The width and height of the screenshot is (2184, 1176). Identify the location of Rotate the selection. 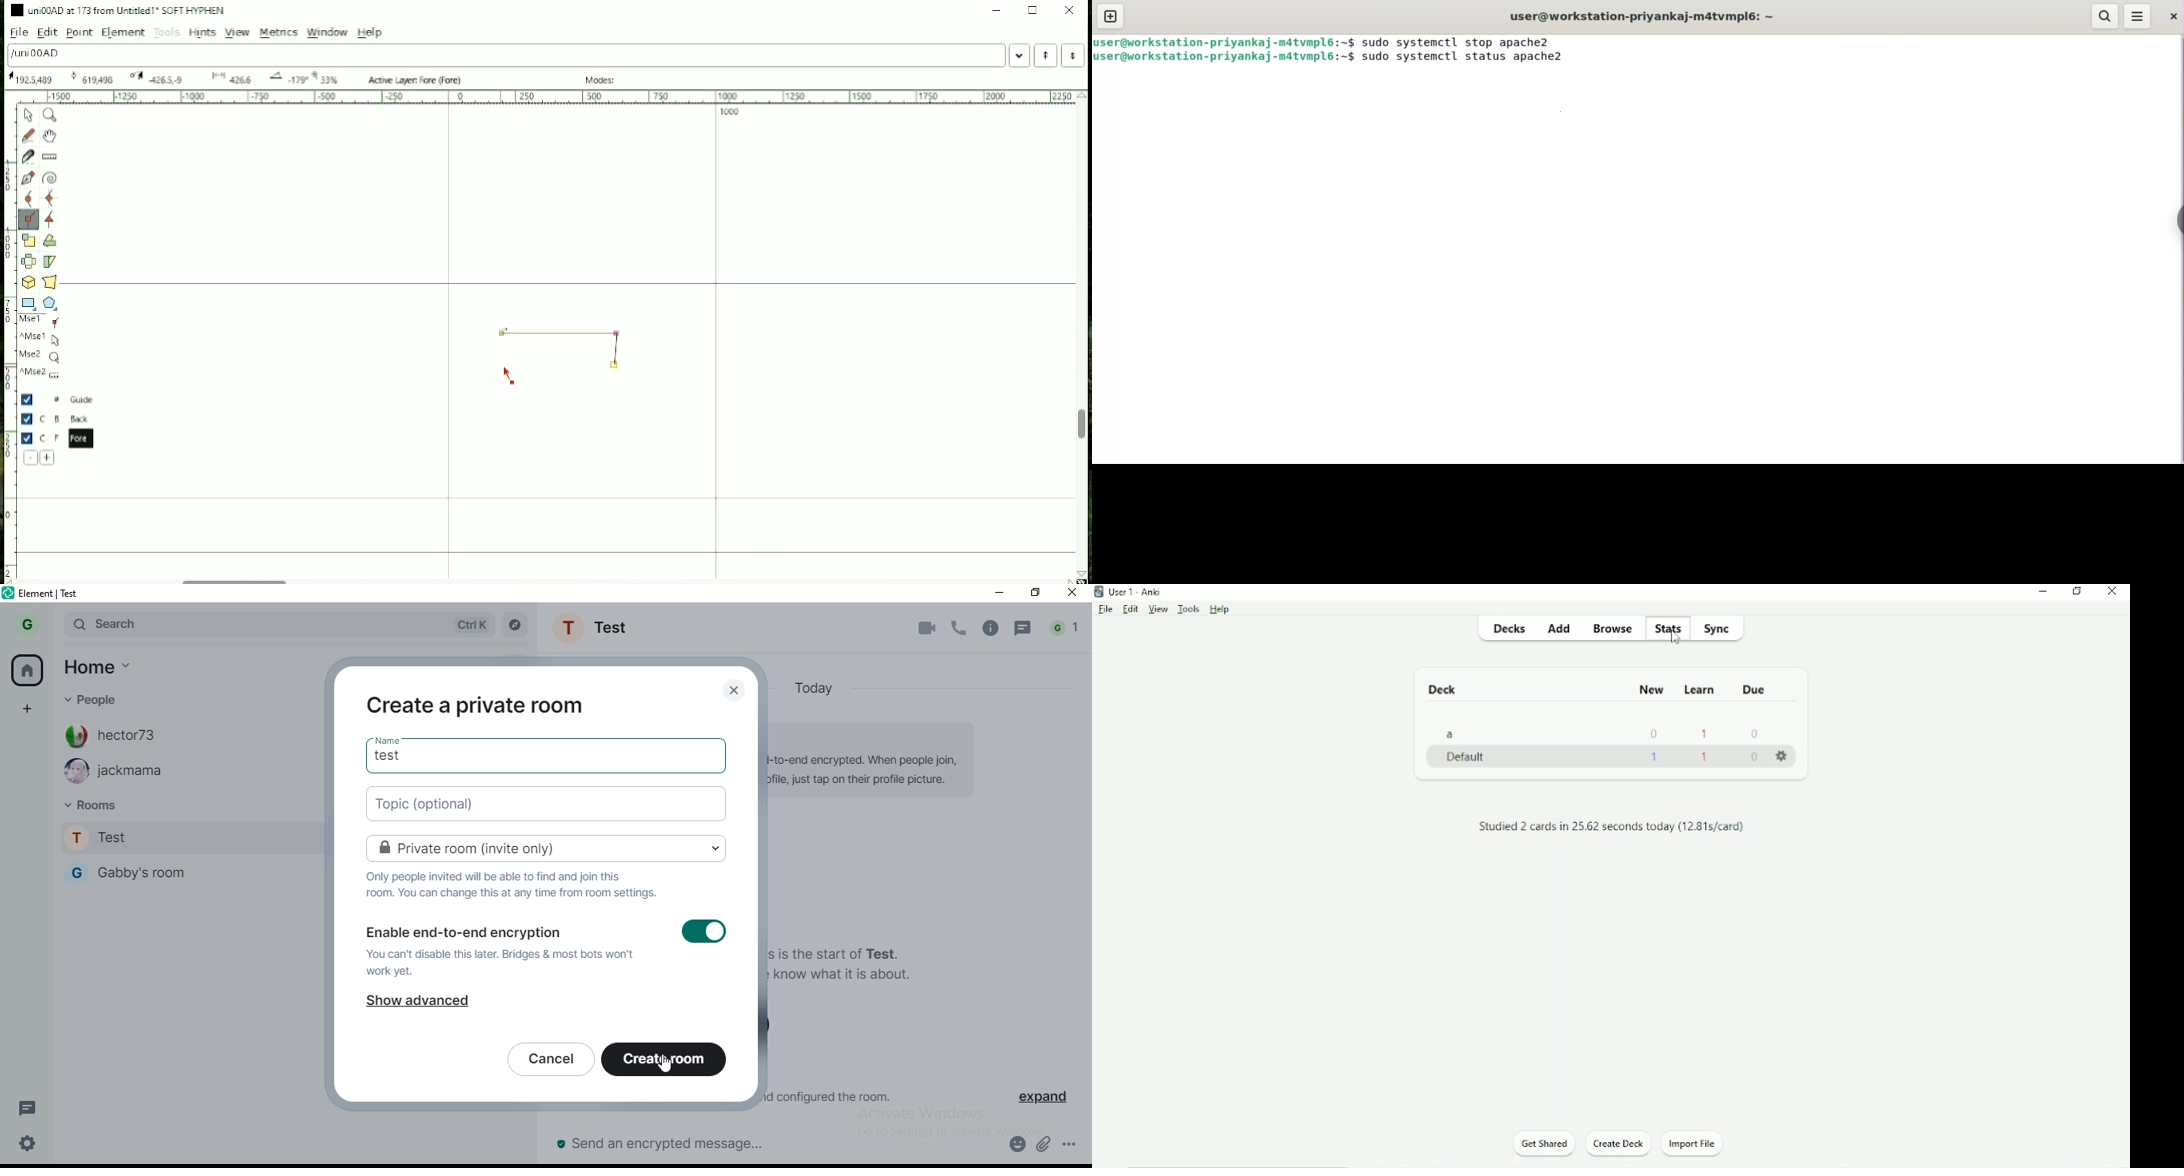
(50, 242).